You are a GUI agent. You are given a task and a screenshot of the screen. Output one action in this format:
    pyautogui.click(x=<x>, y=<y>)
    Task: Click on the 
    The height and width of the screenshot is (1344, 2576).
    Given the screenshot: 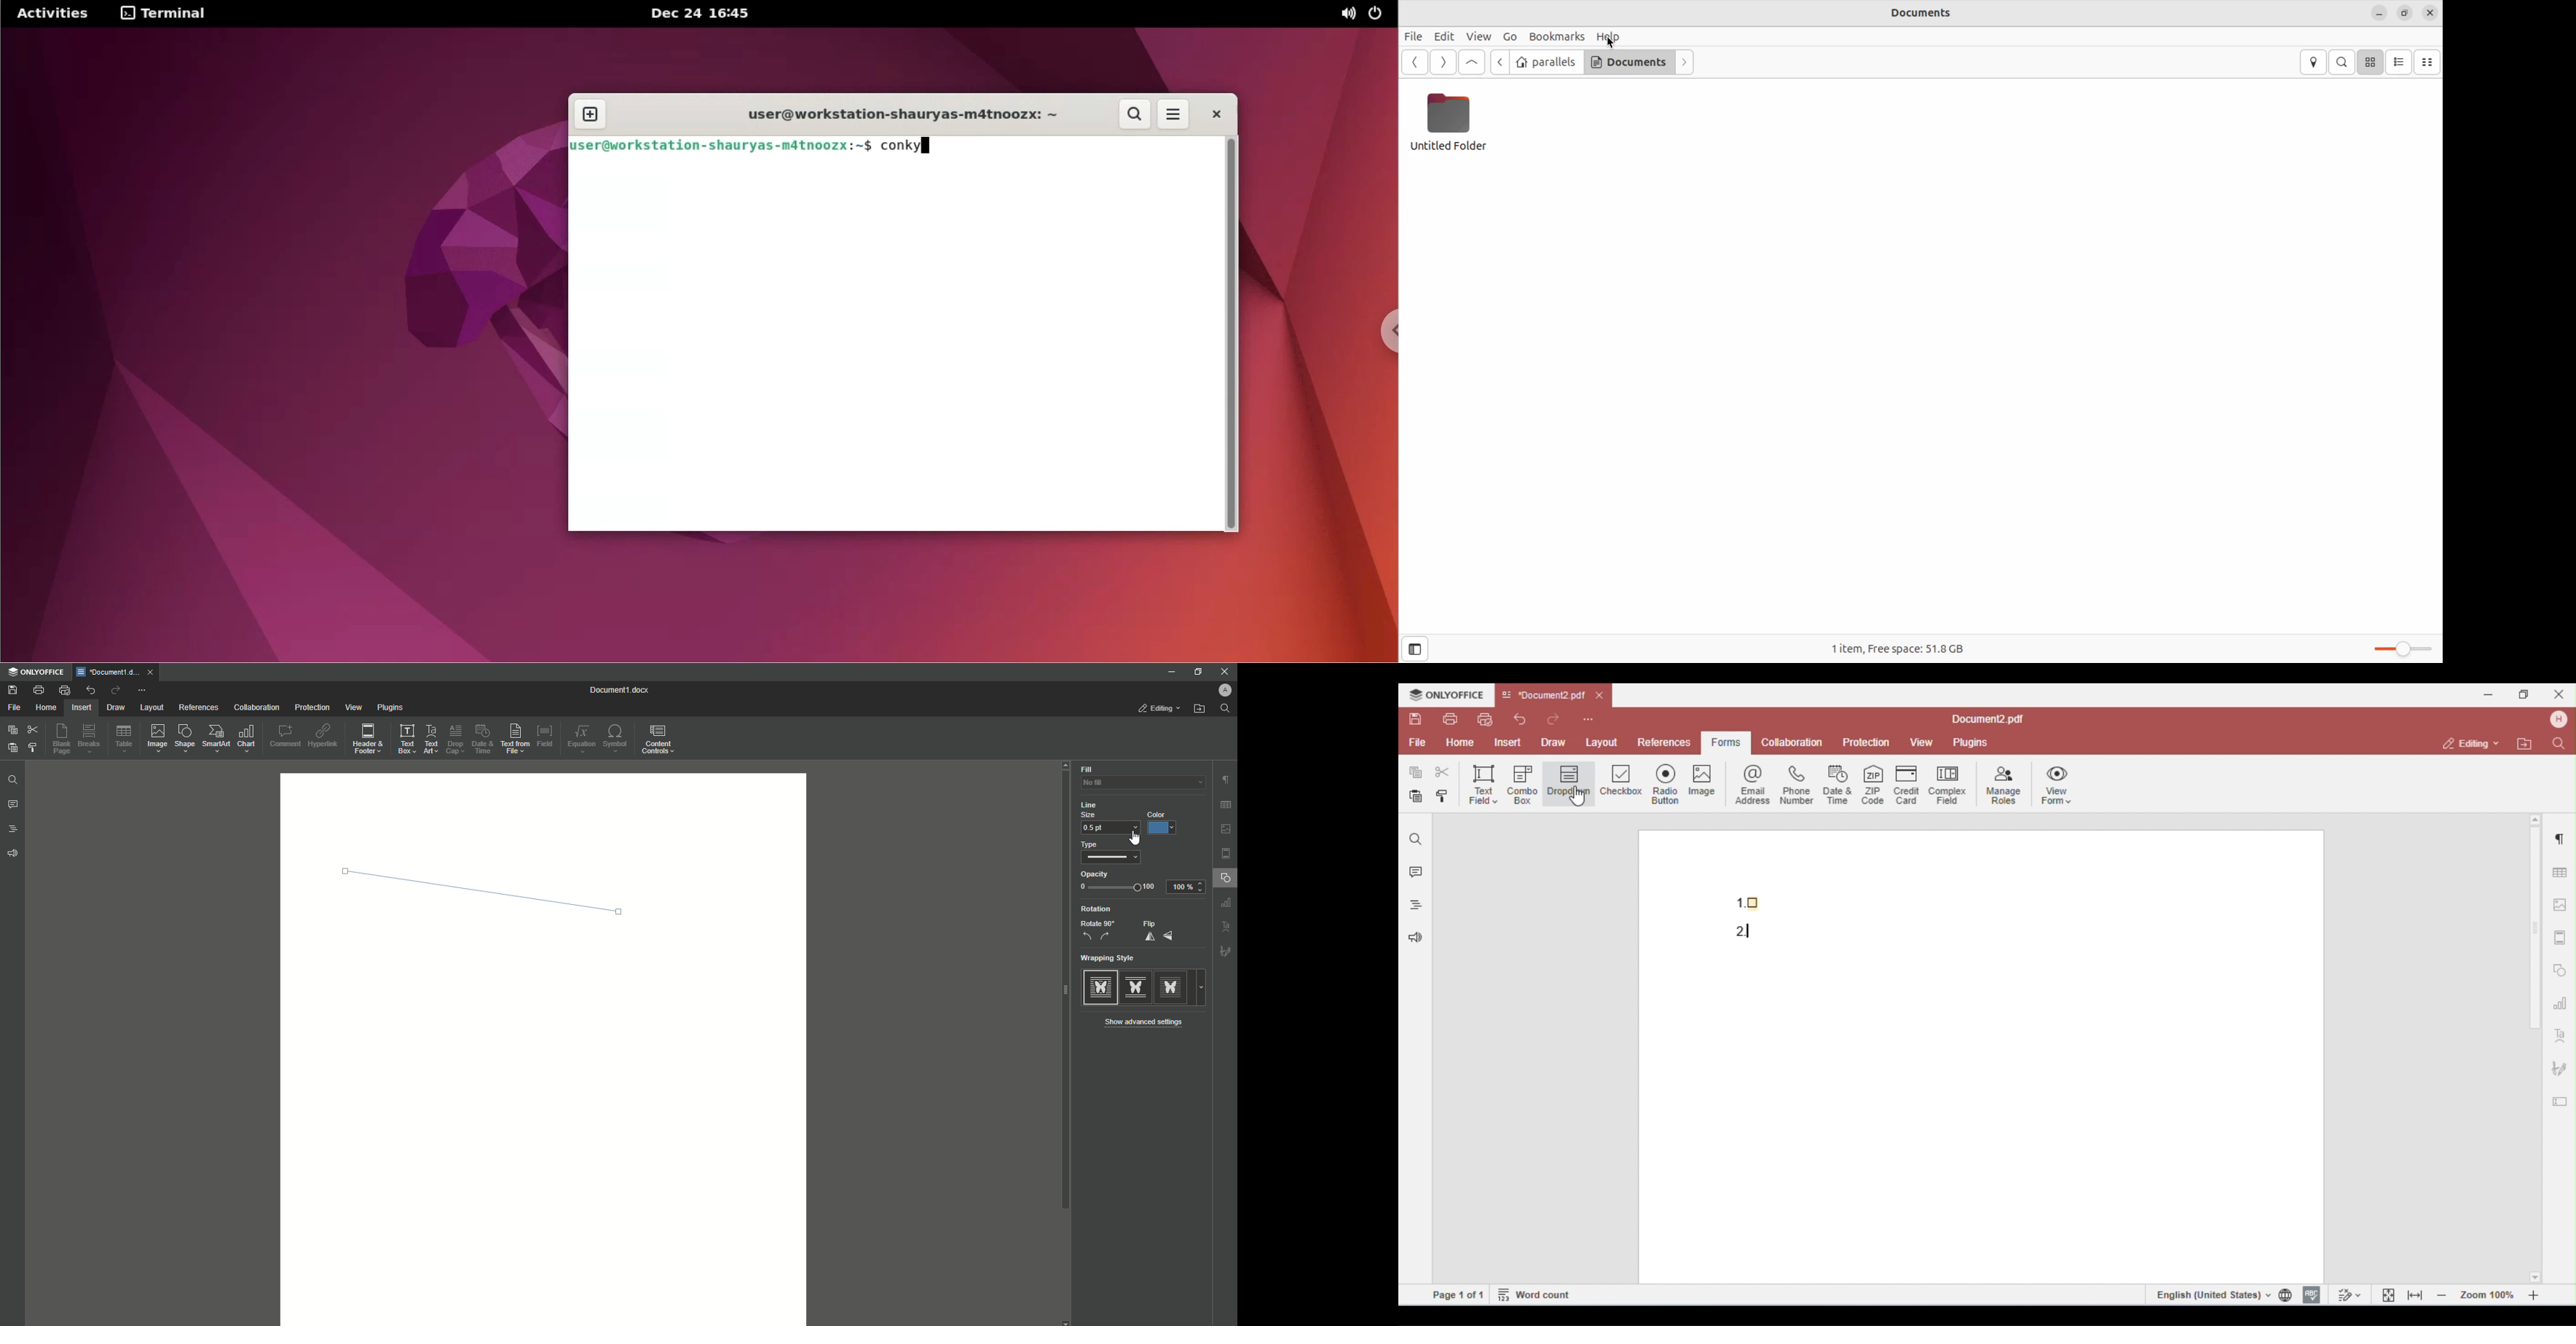 What is the action you would take?
    pyautogui.click(x=1225, y=904)
    